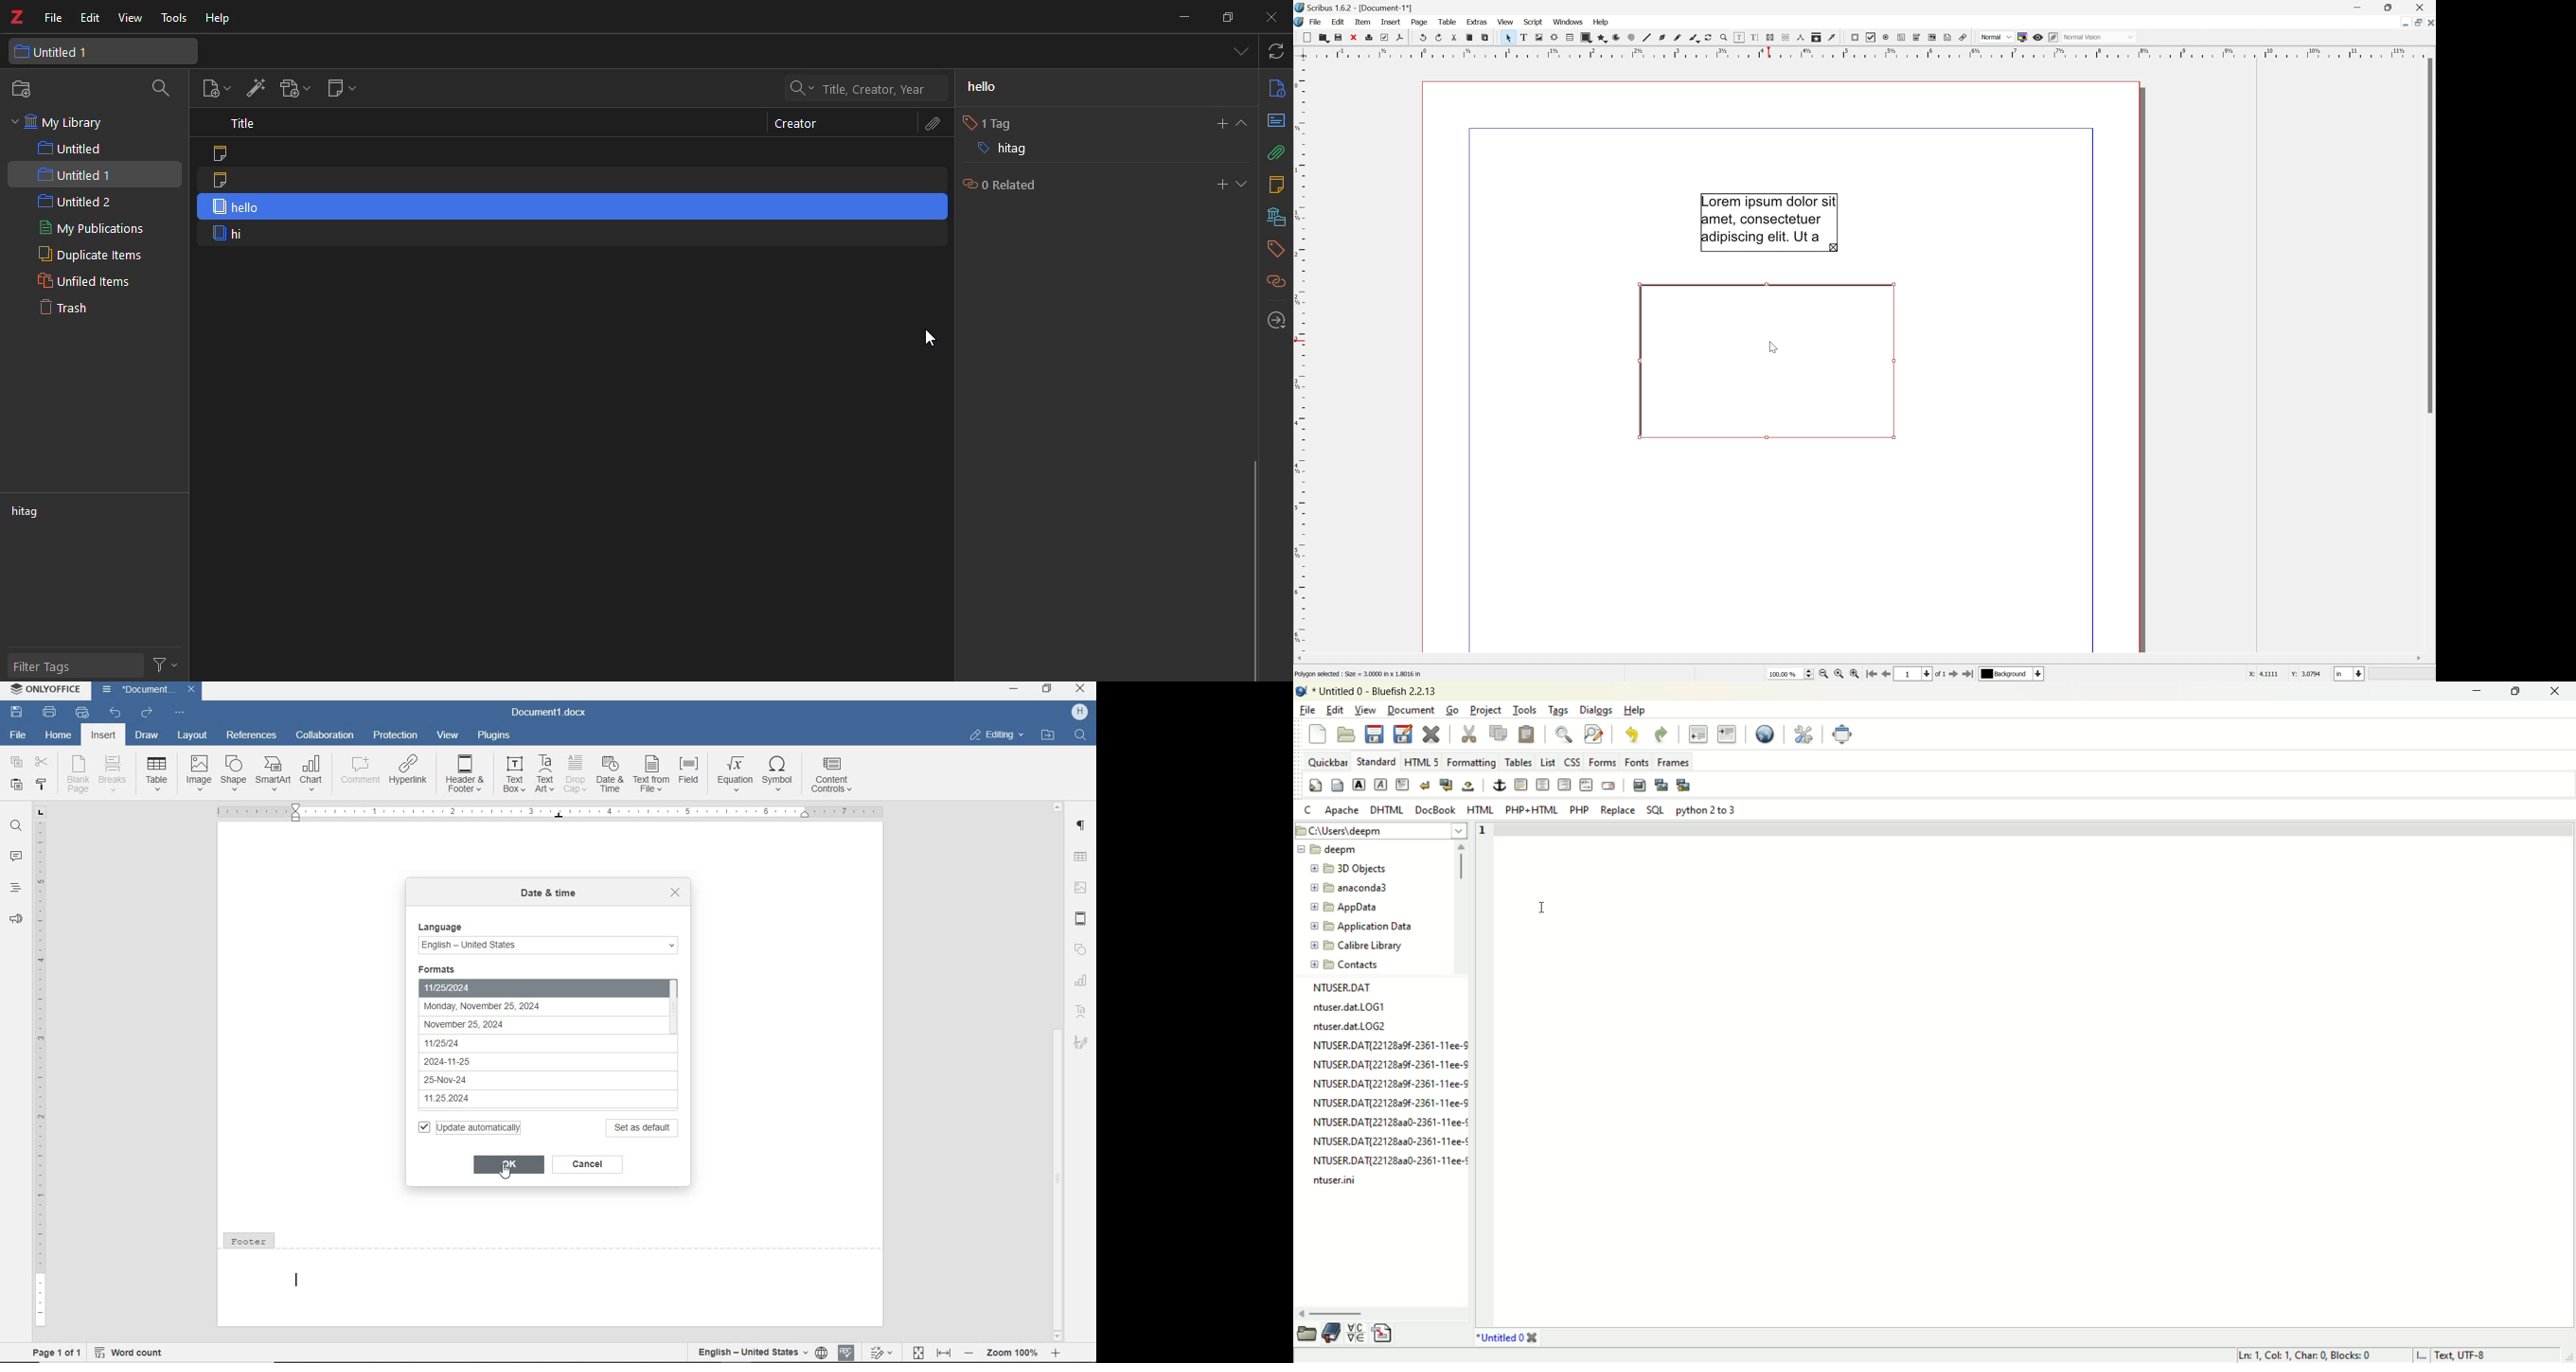  What do you see at coordinates (216, 87) in the screenshot?
I see `new item` at bounding box center [216, 87].